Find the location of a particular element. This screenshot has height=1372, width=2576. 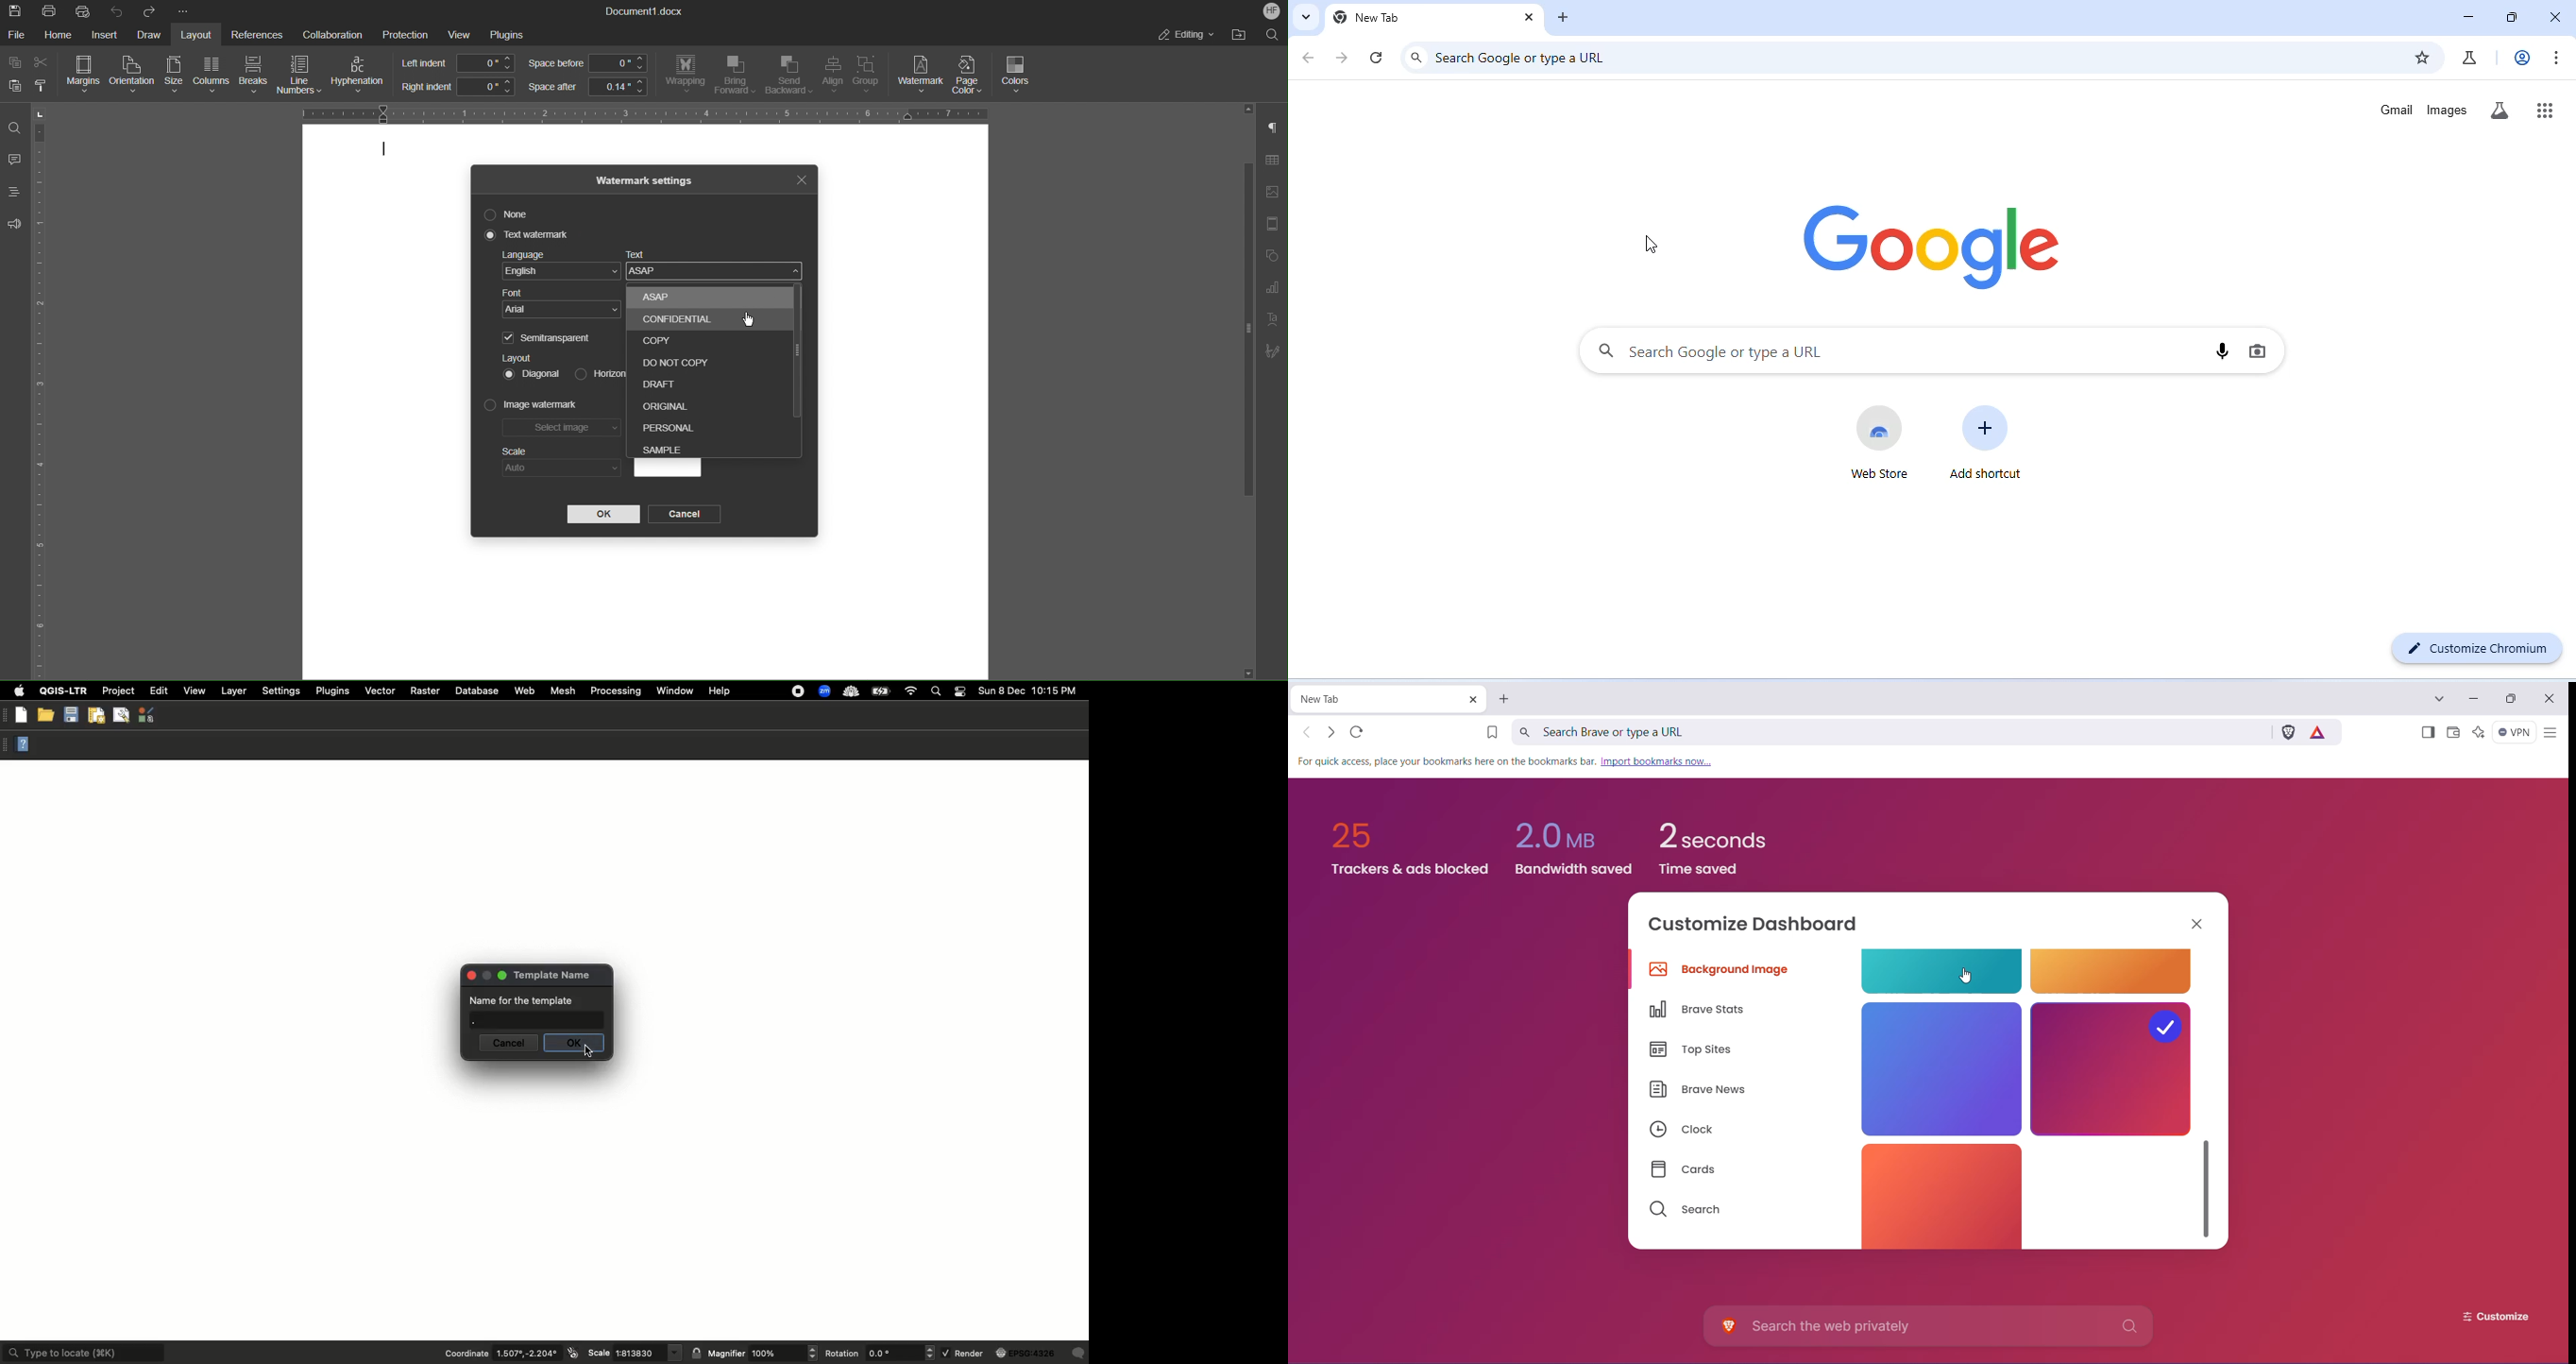

voice search is located at coordinates (2218, 352).